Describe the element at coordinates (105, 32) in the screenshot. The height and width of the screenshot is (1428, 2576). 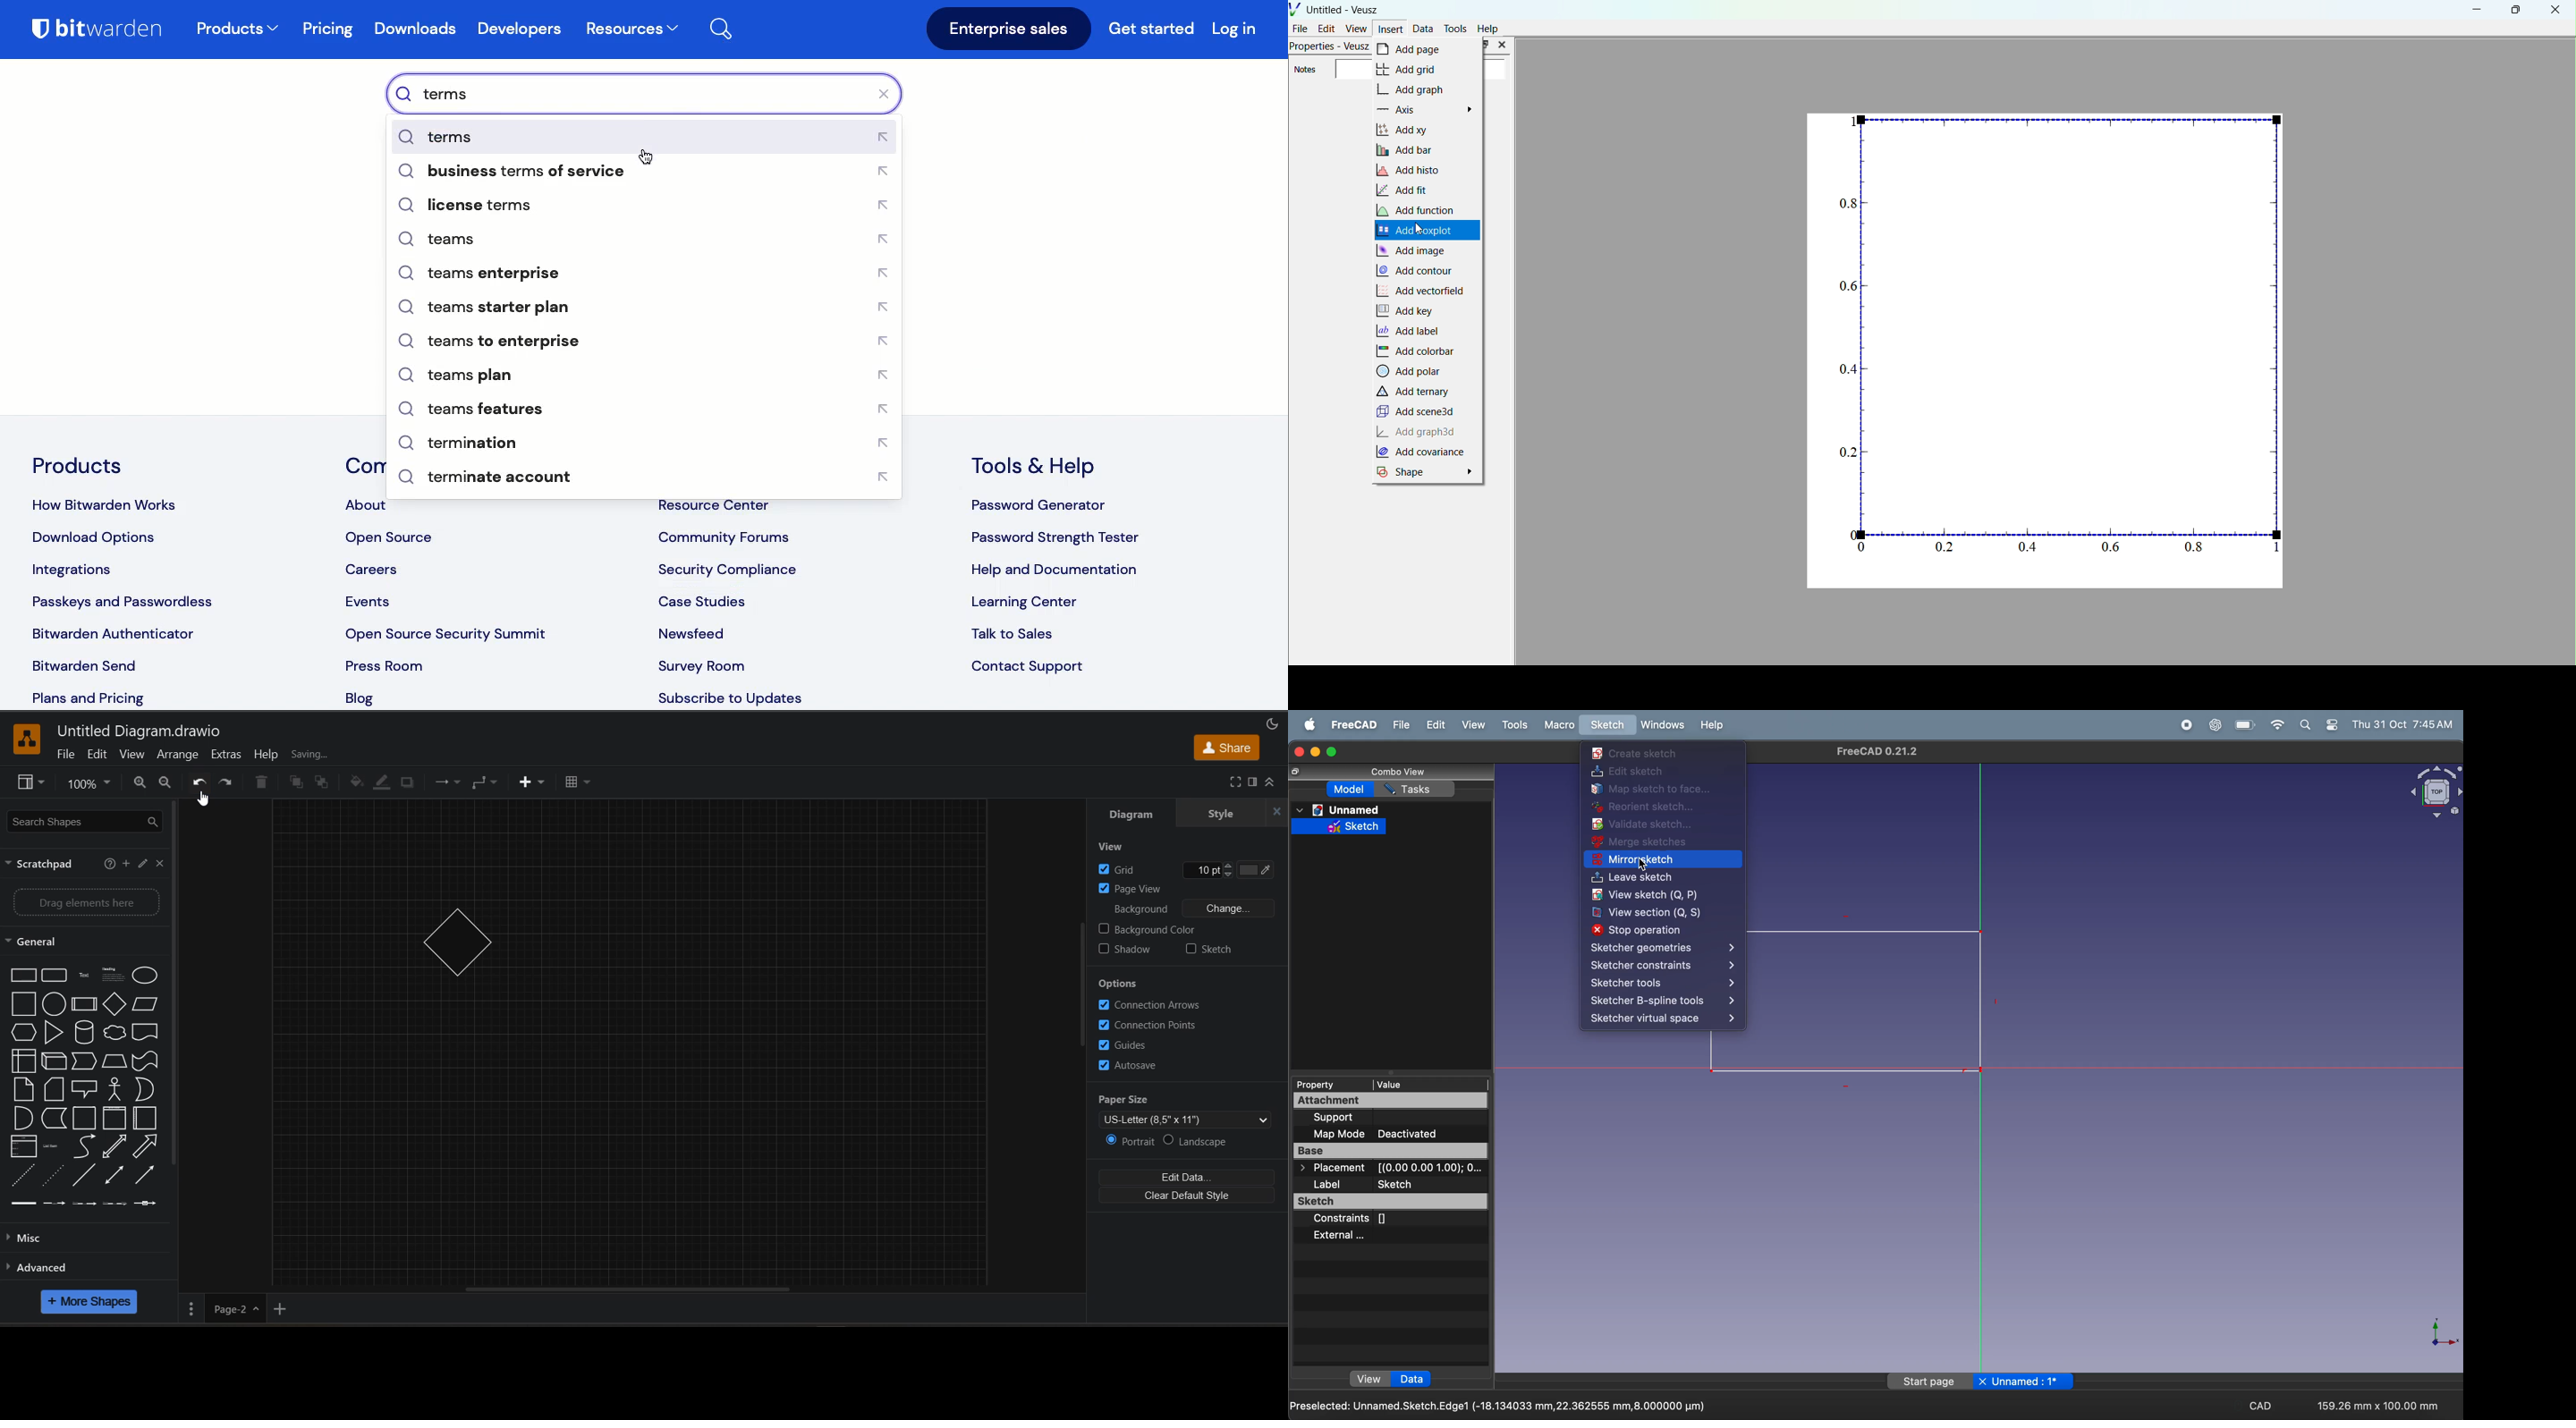
I see `Bitwarden` at that location.